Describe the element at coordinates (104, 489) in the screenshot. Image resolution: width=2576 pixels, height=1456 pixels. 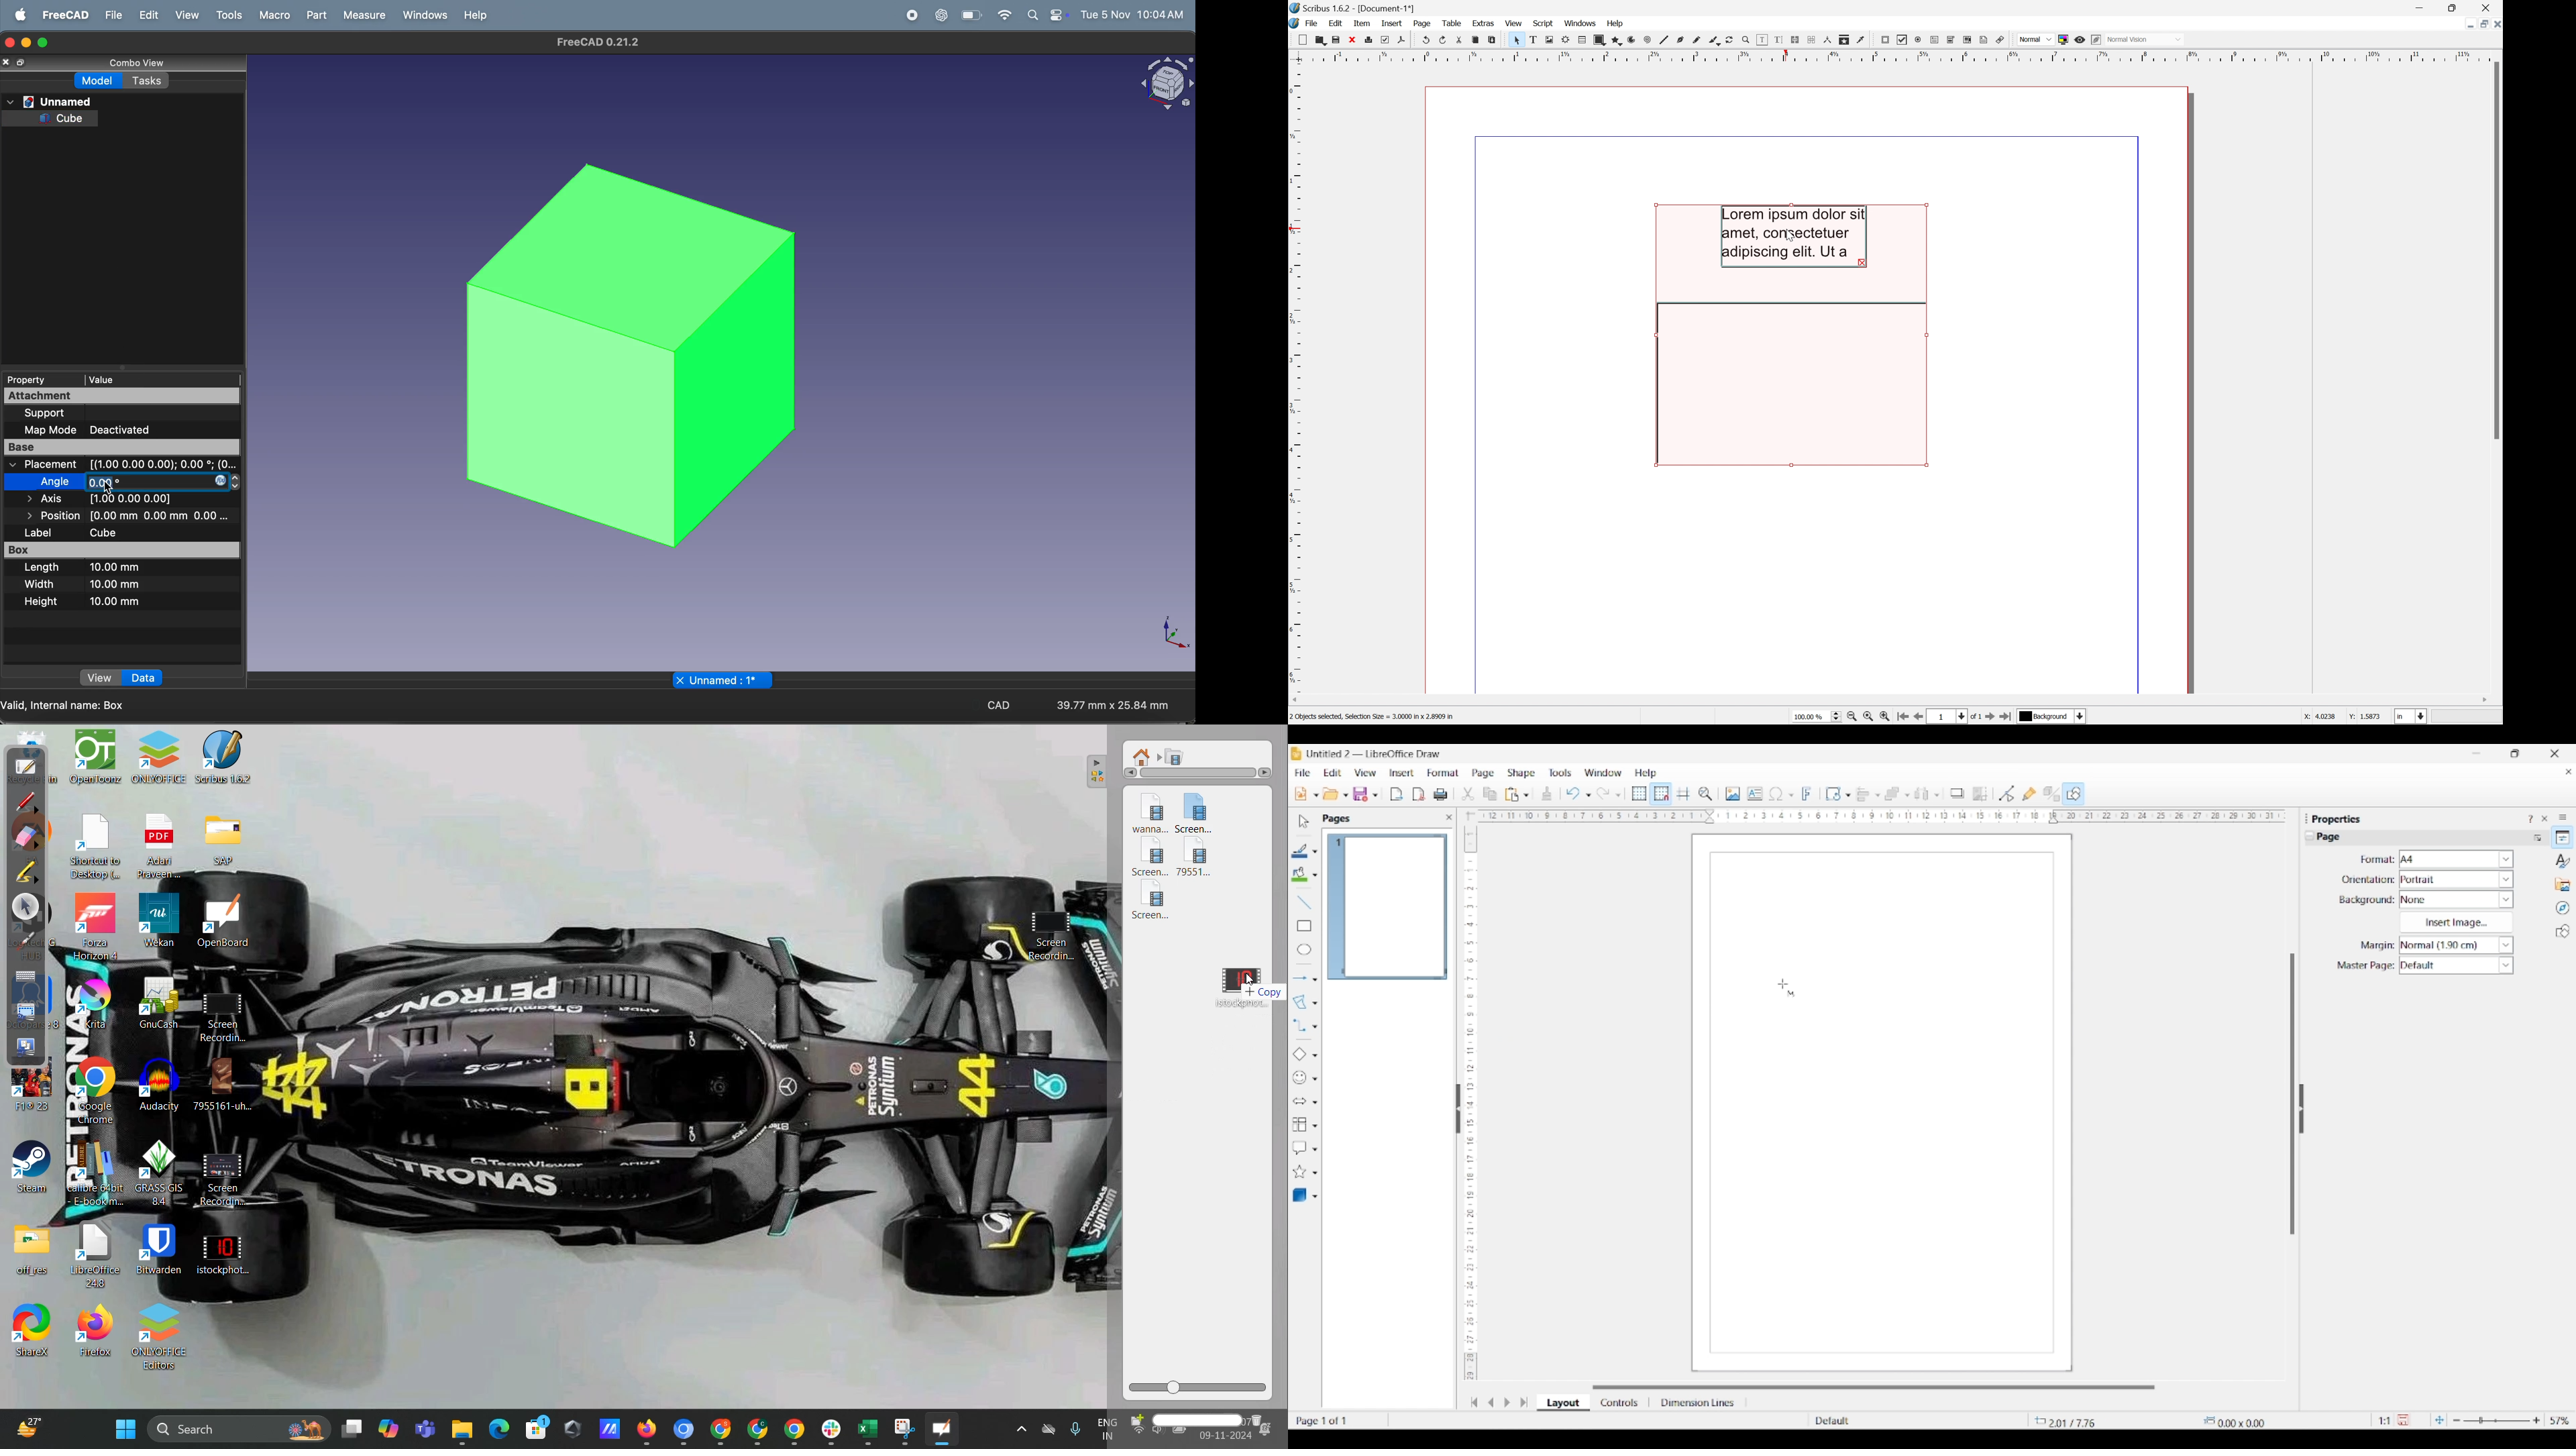
I see `cursor` at that location.